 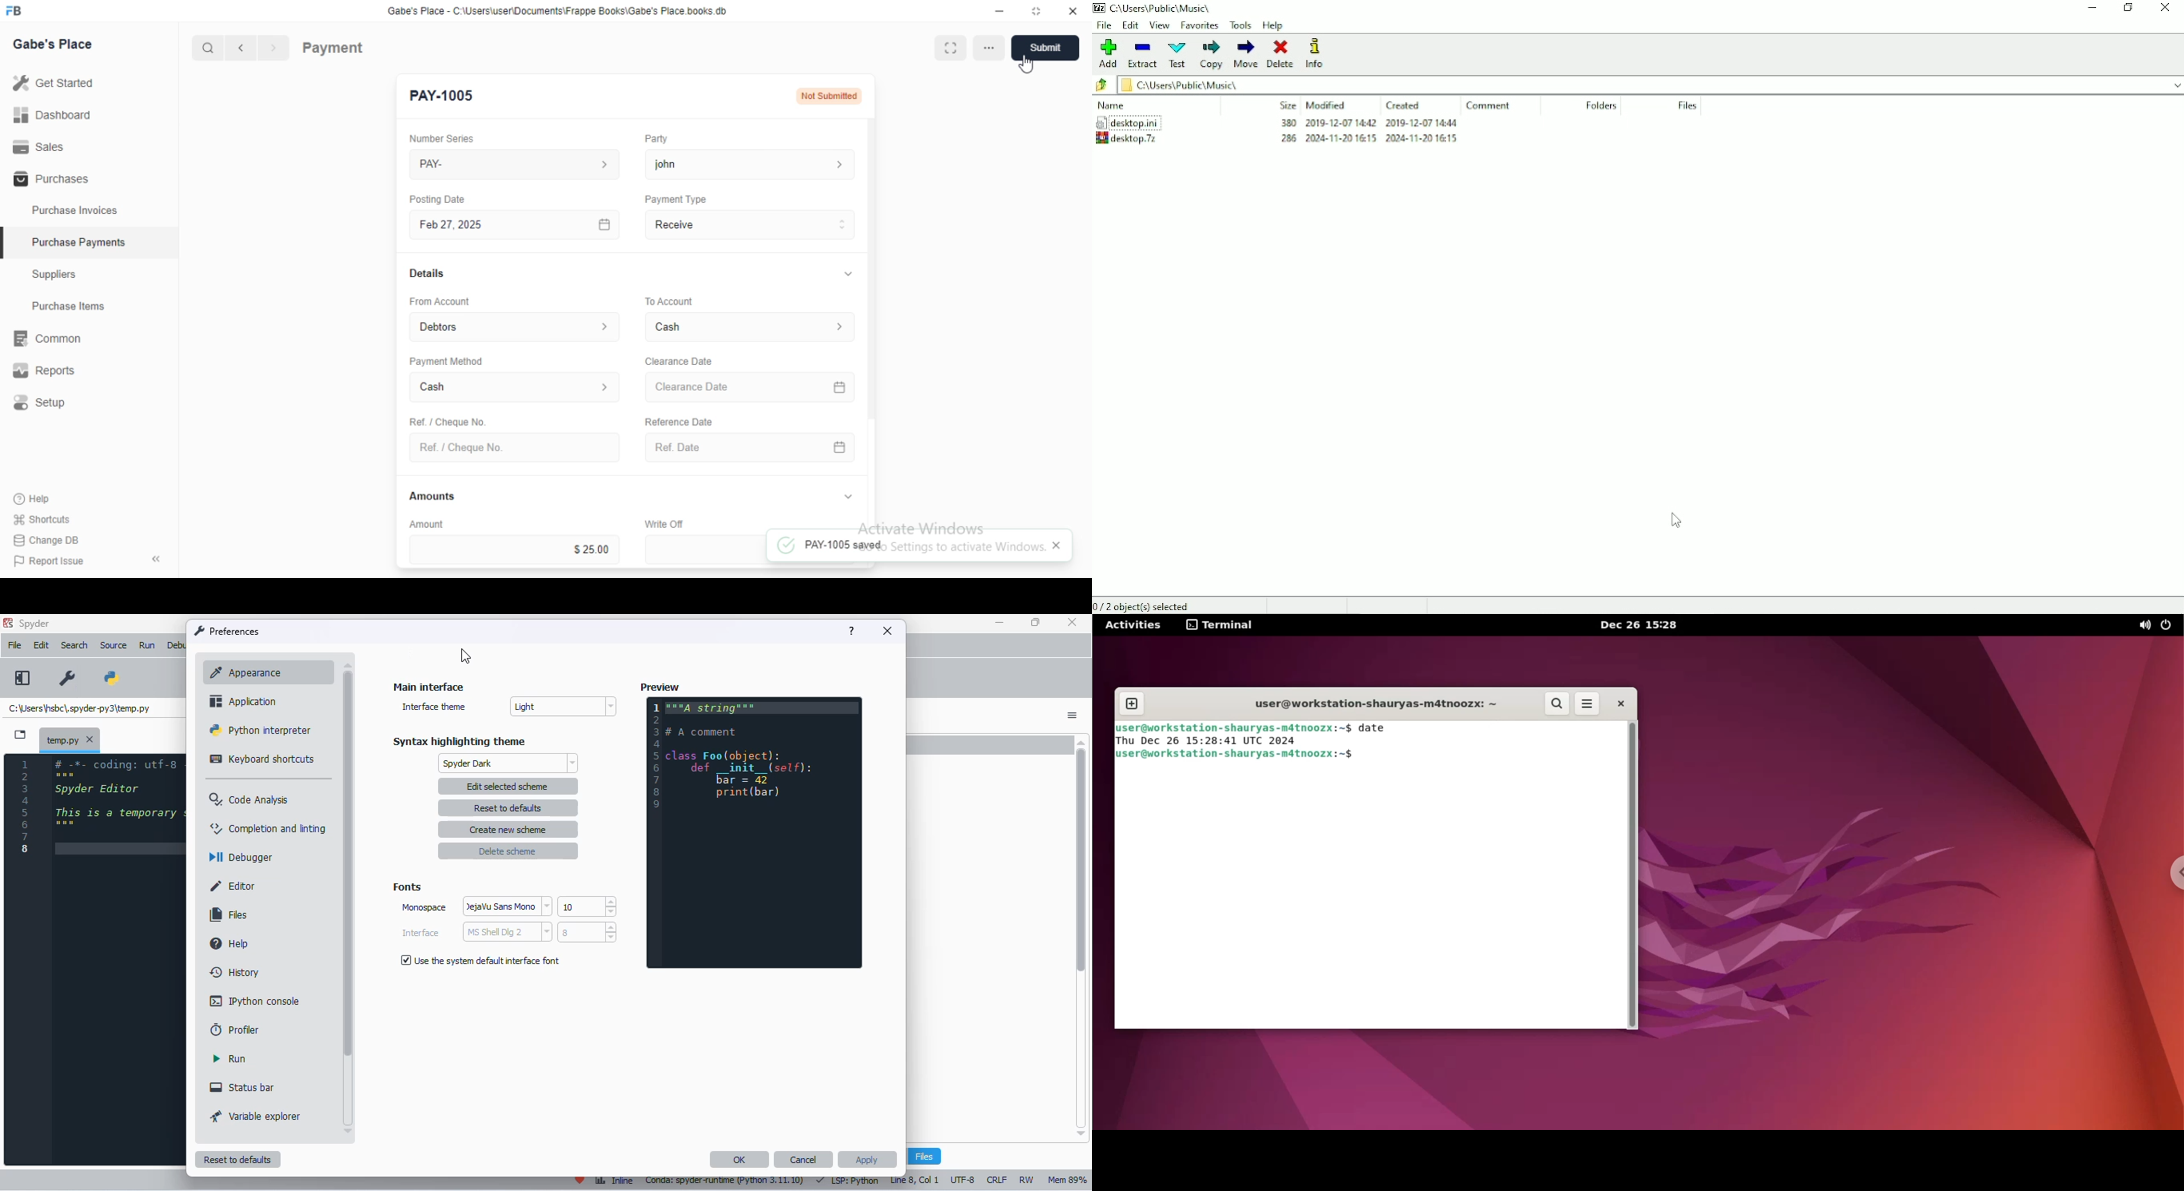 I want to click on conda: spyder runtime (python 3. 11. 10), so click(x=726, y=1182).